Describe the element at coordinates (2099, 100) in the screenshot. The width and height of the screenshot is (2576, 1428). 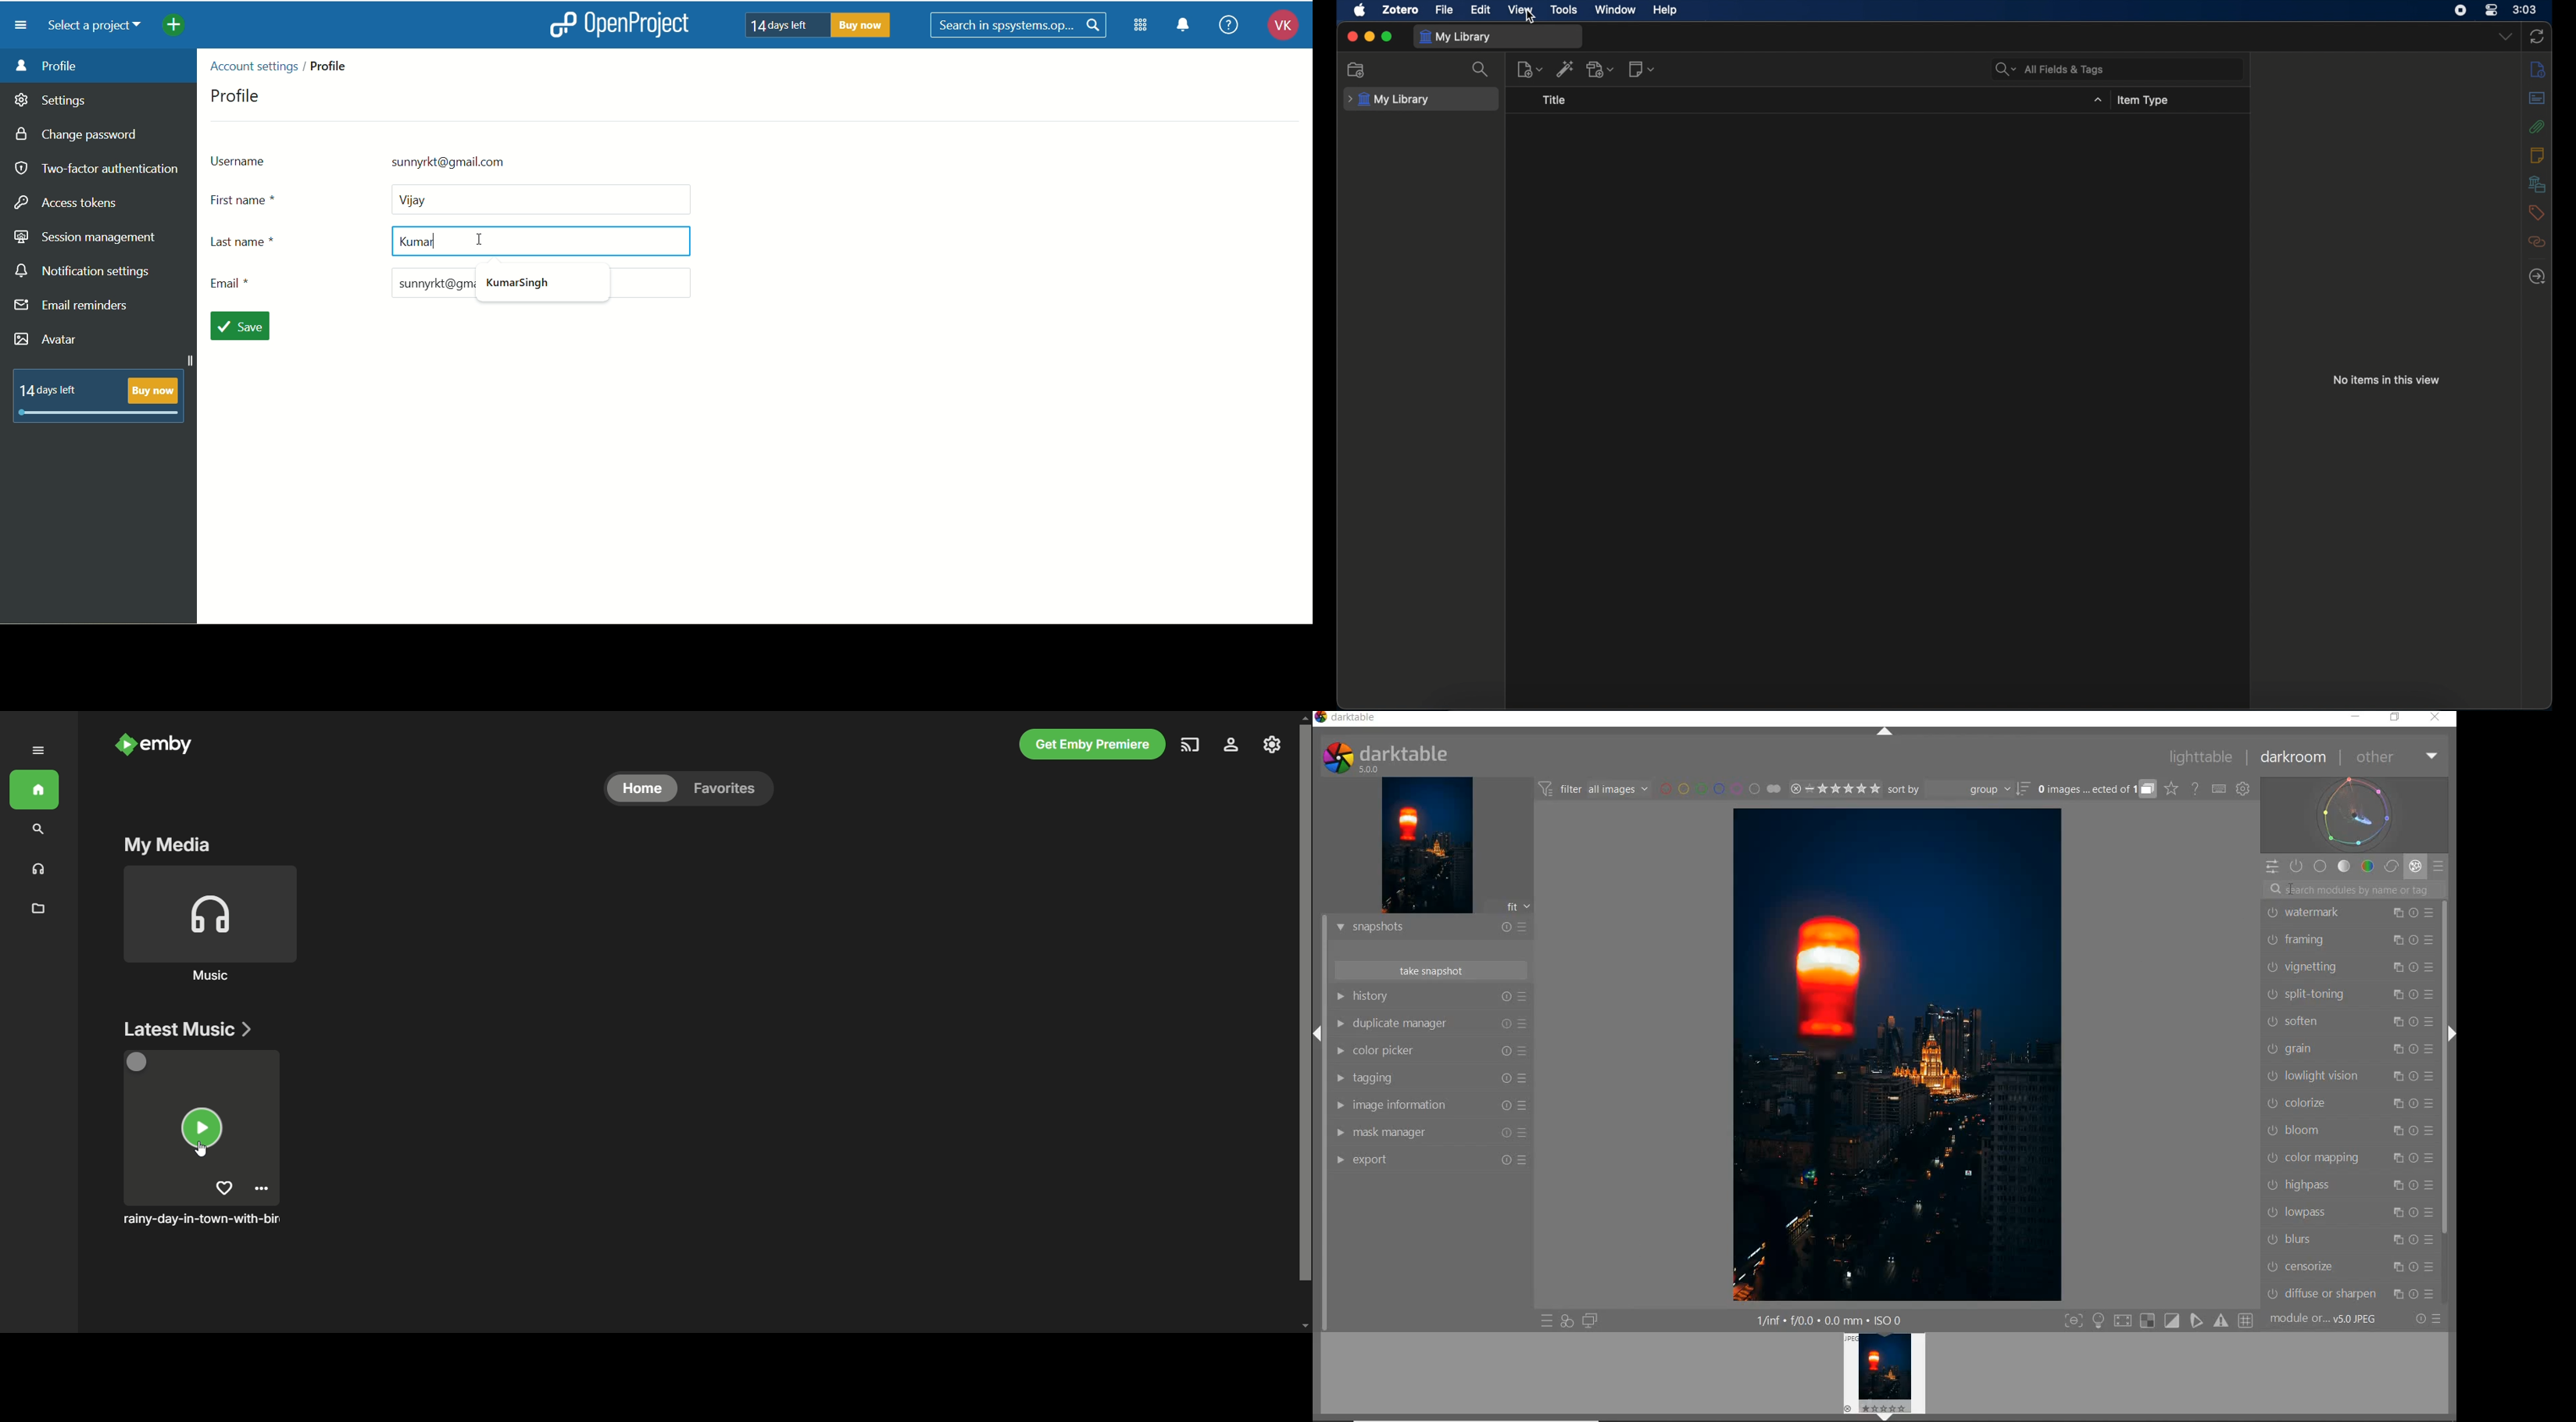
I see `dropdown` at that location.